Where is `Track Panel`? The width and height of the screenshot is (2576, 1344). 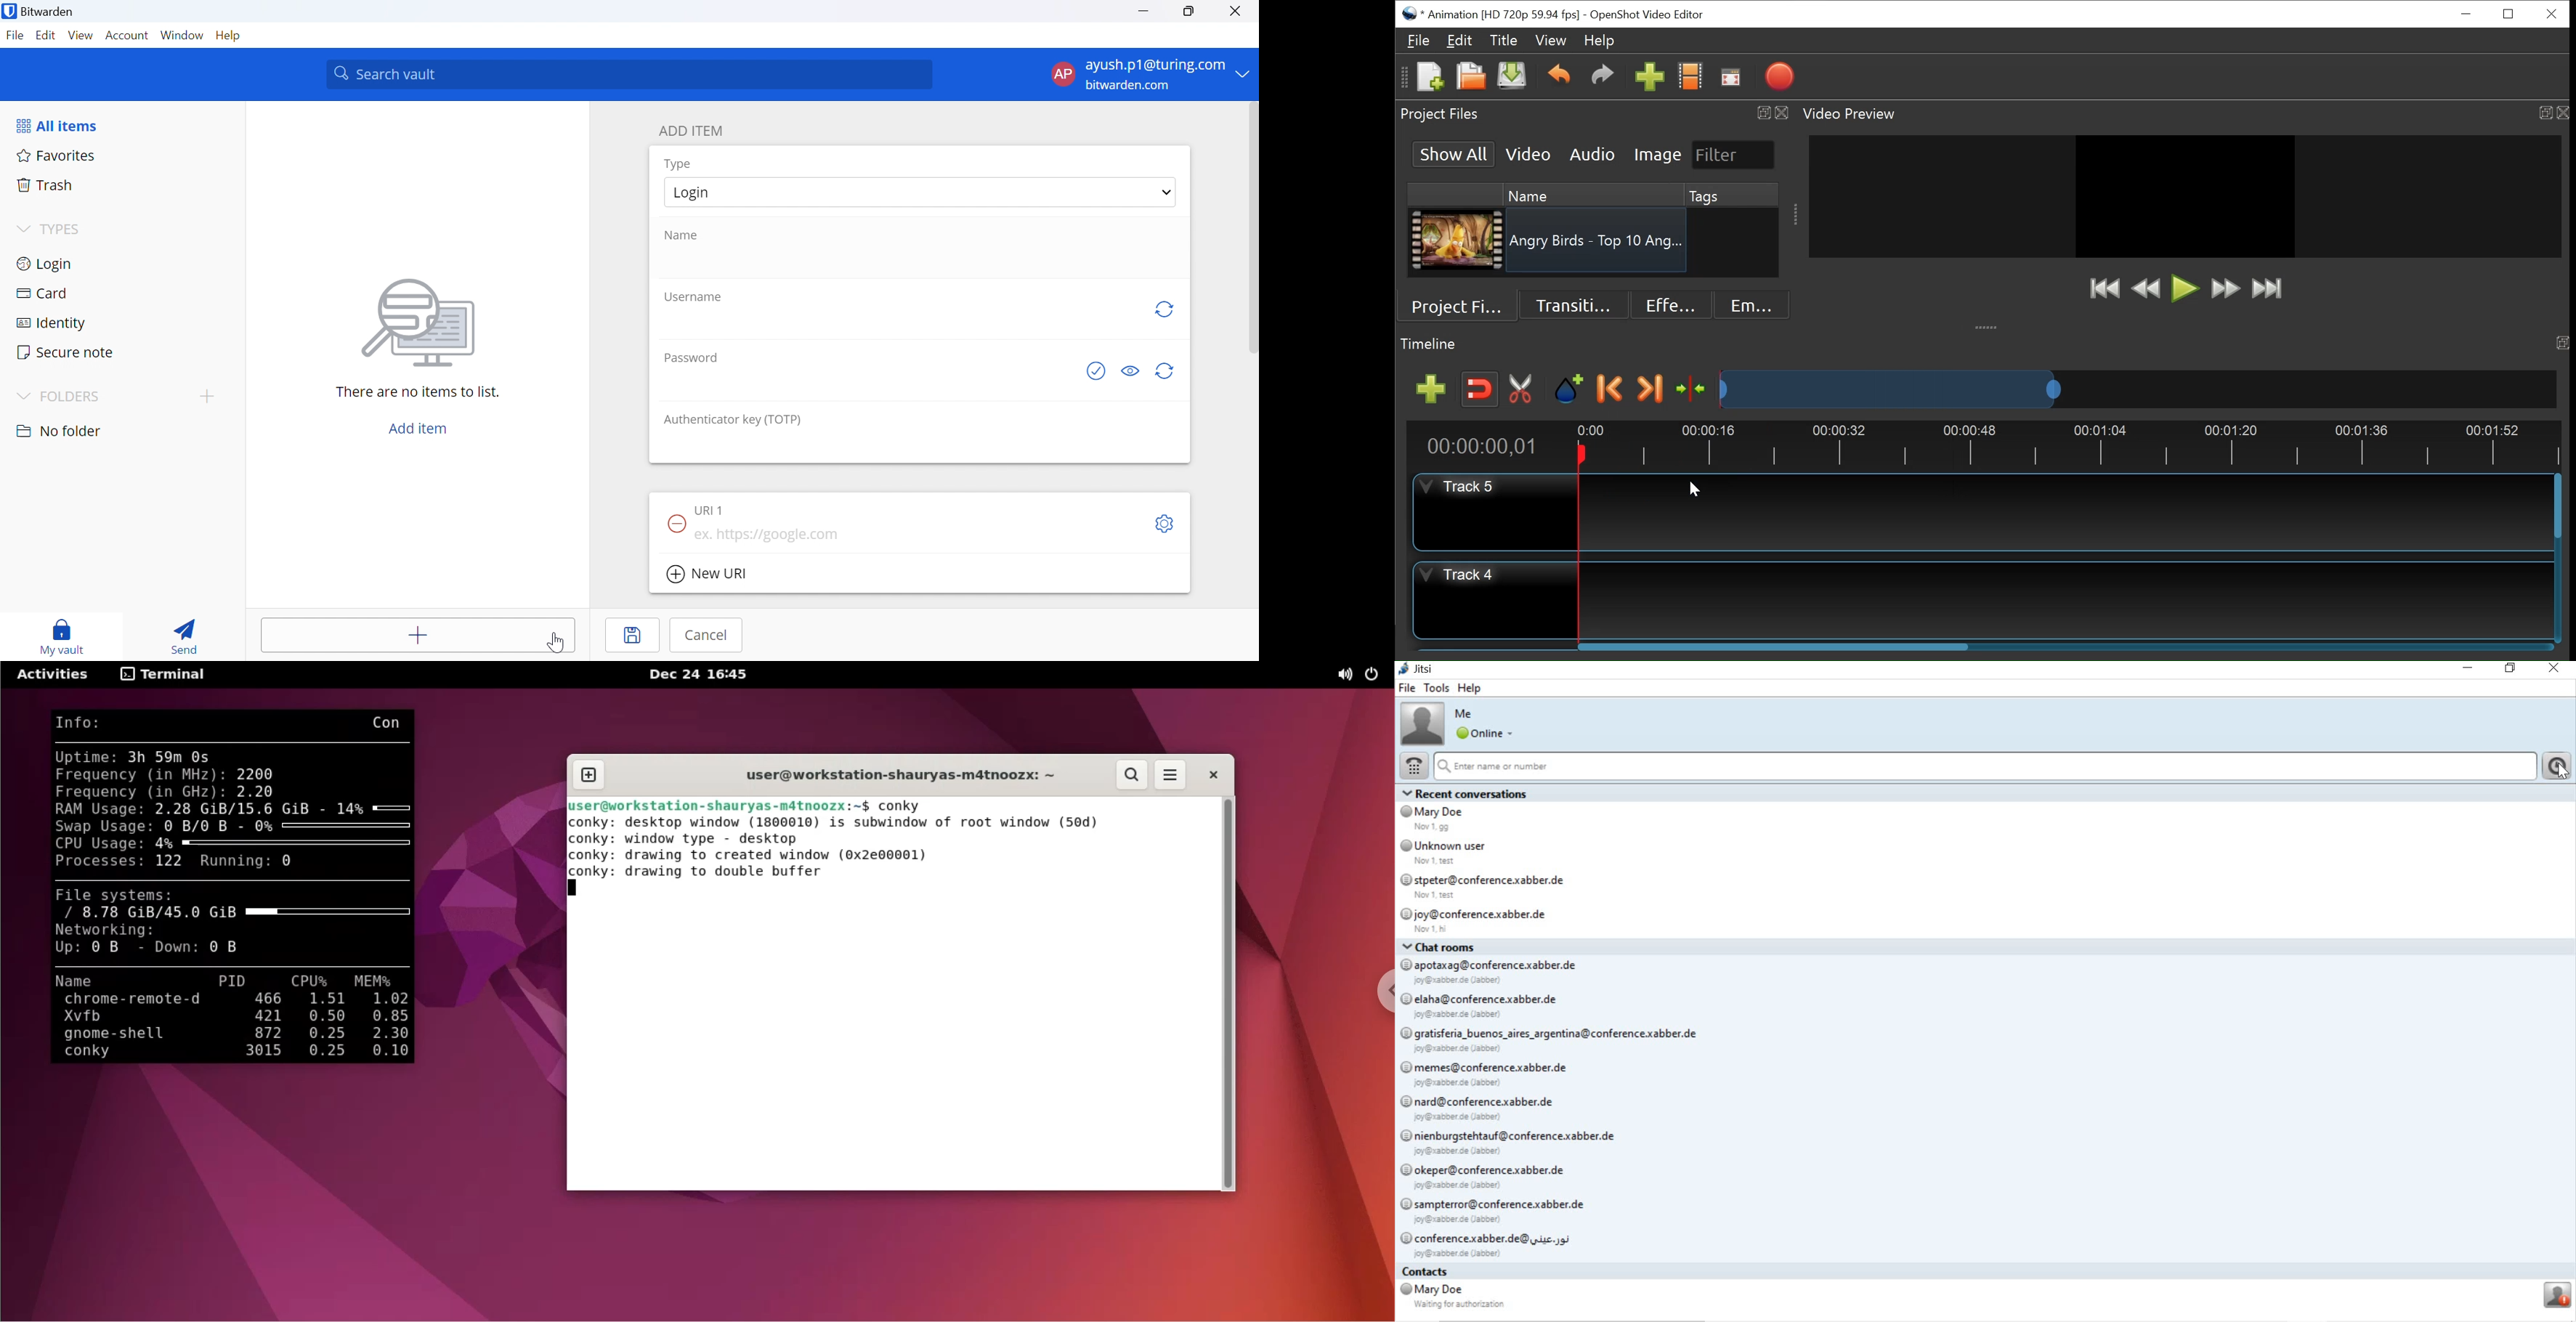 Track Panel is located at coordinates (2066, 601).